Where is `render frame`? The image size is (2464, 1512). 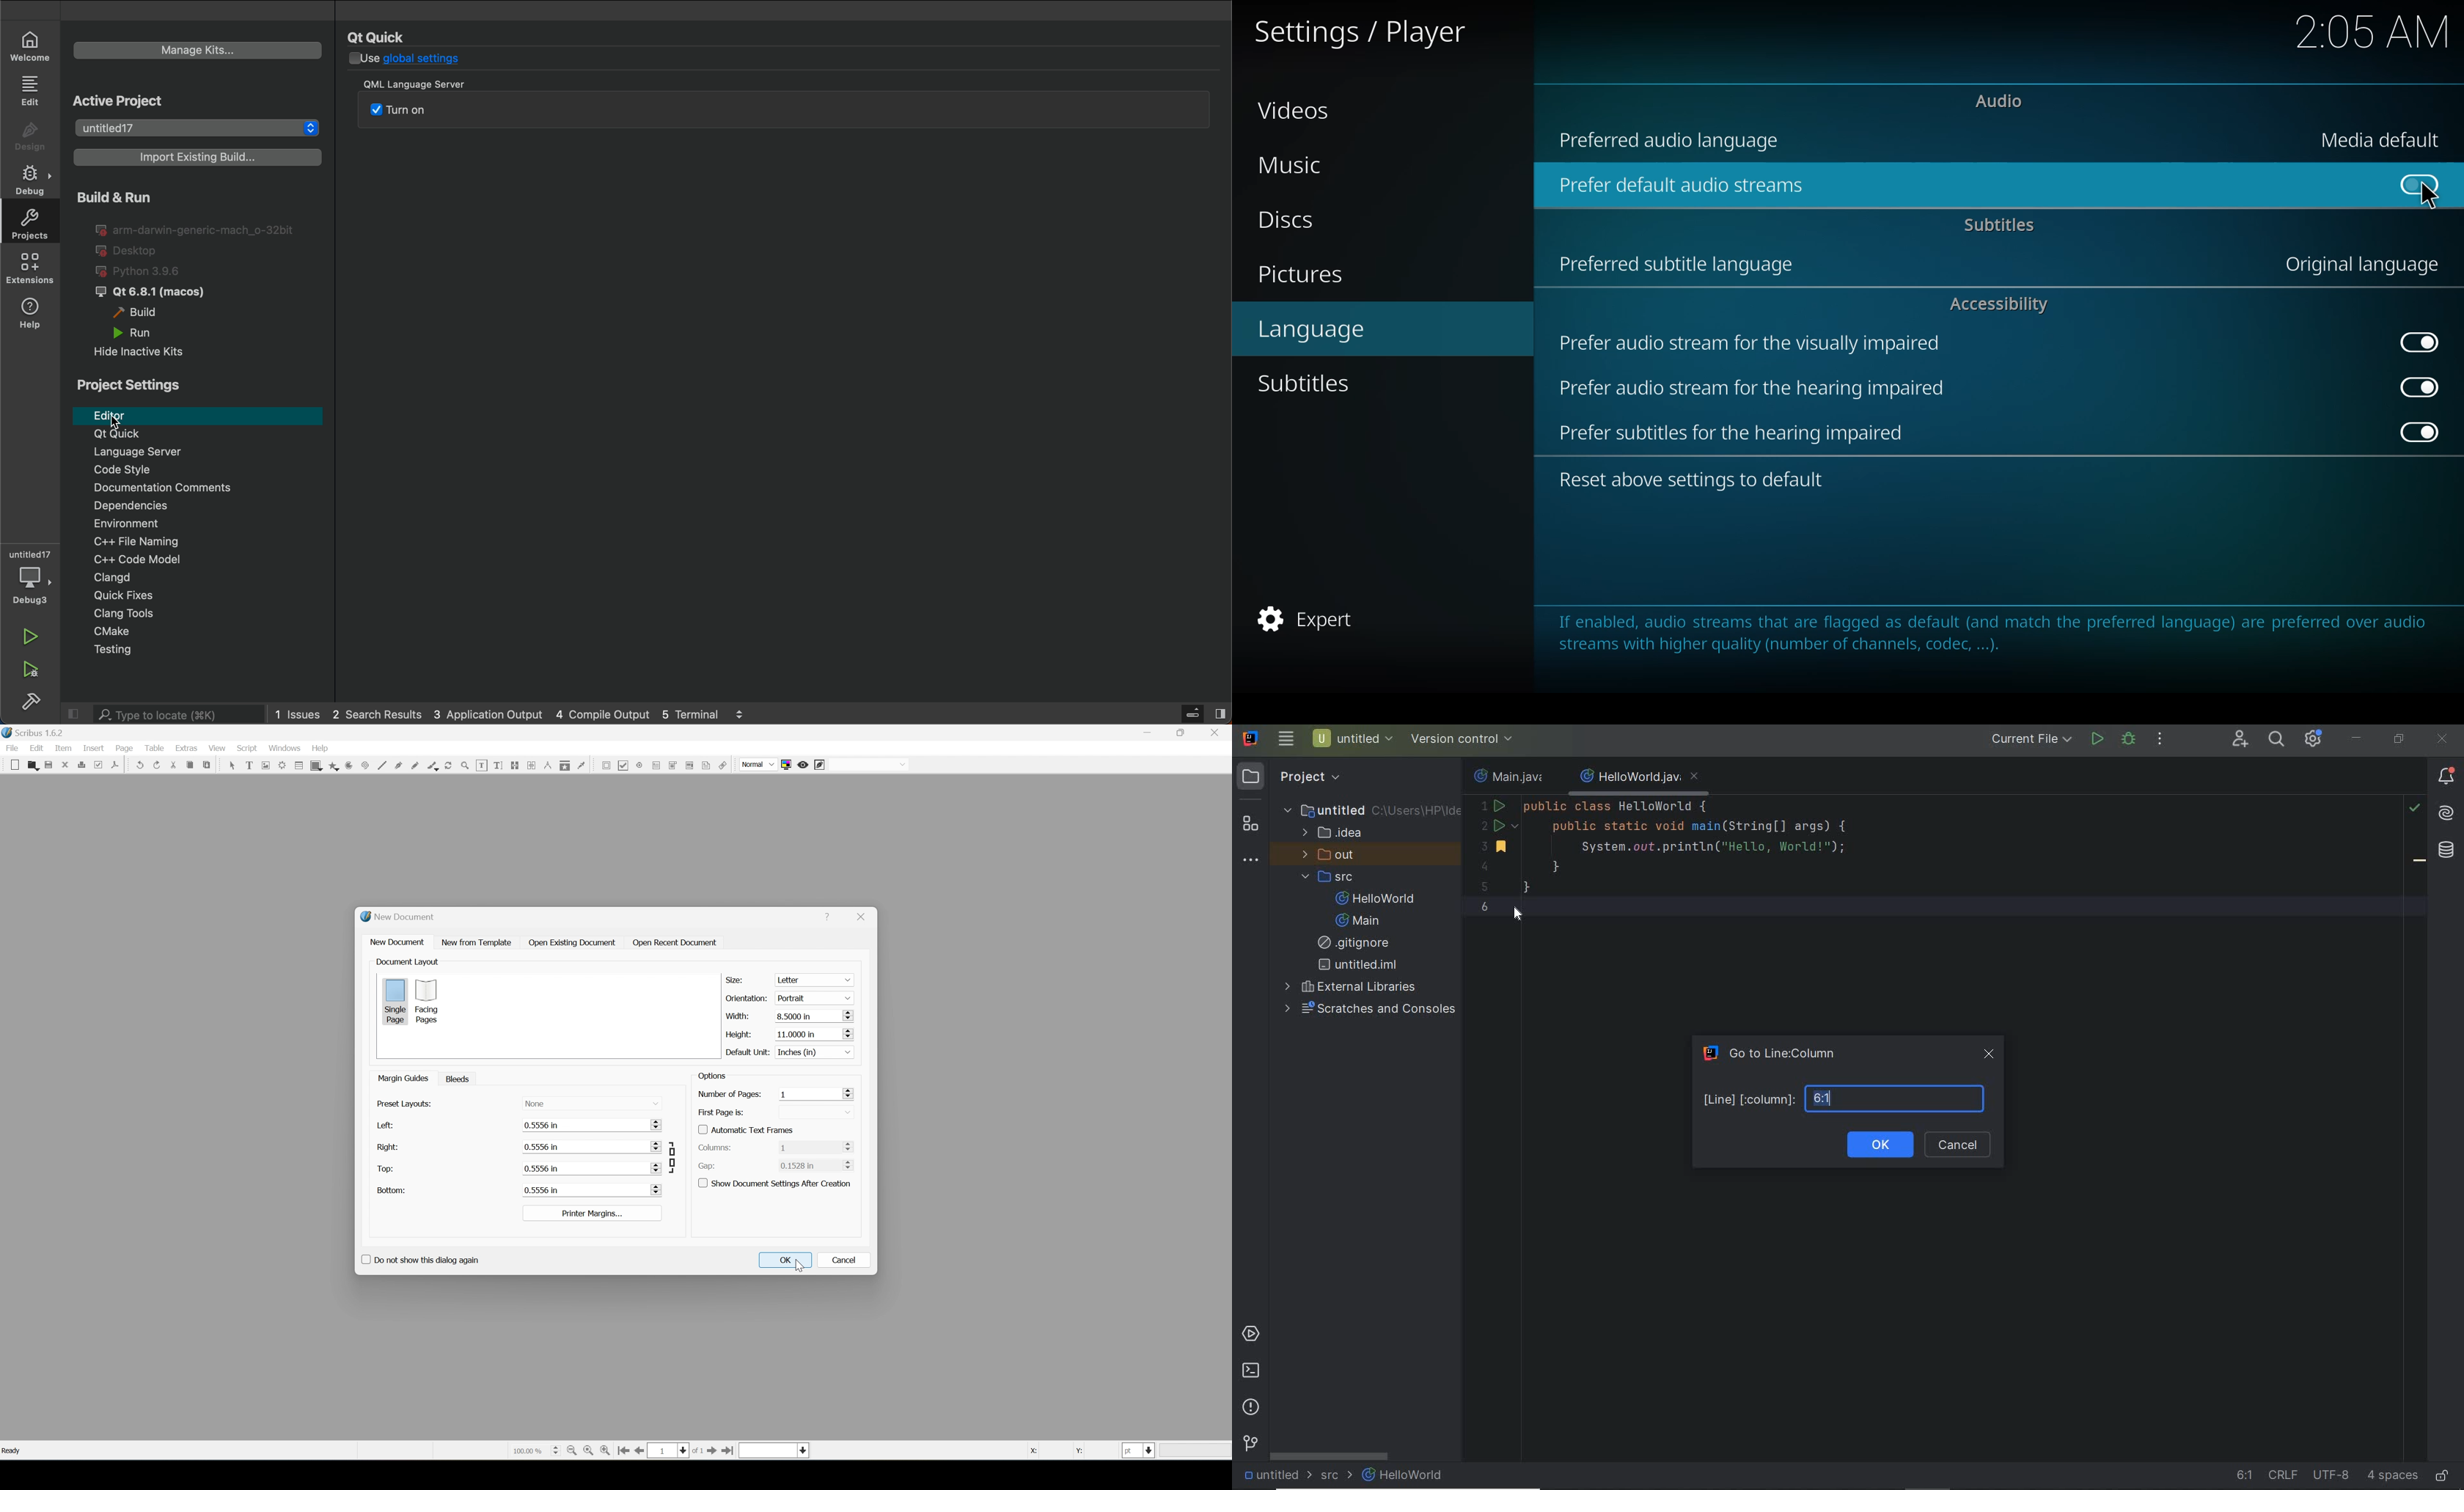
render frame is located at coordinates (282, 765).